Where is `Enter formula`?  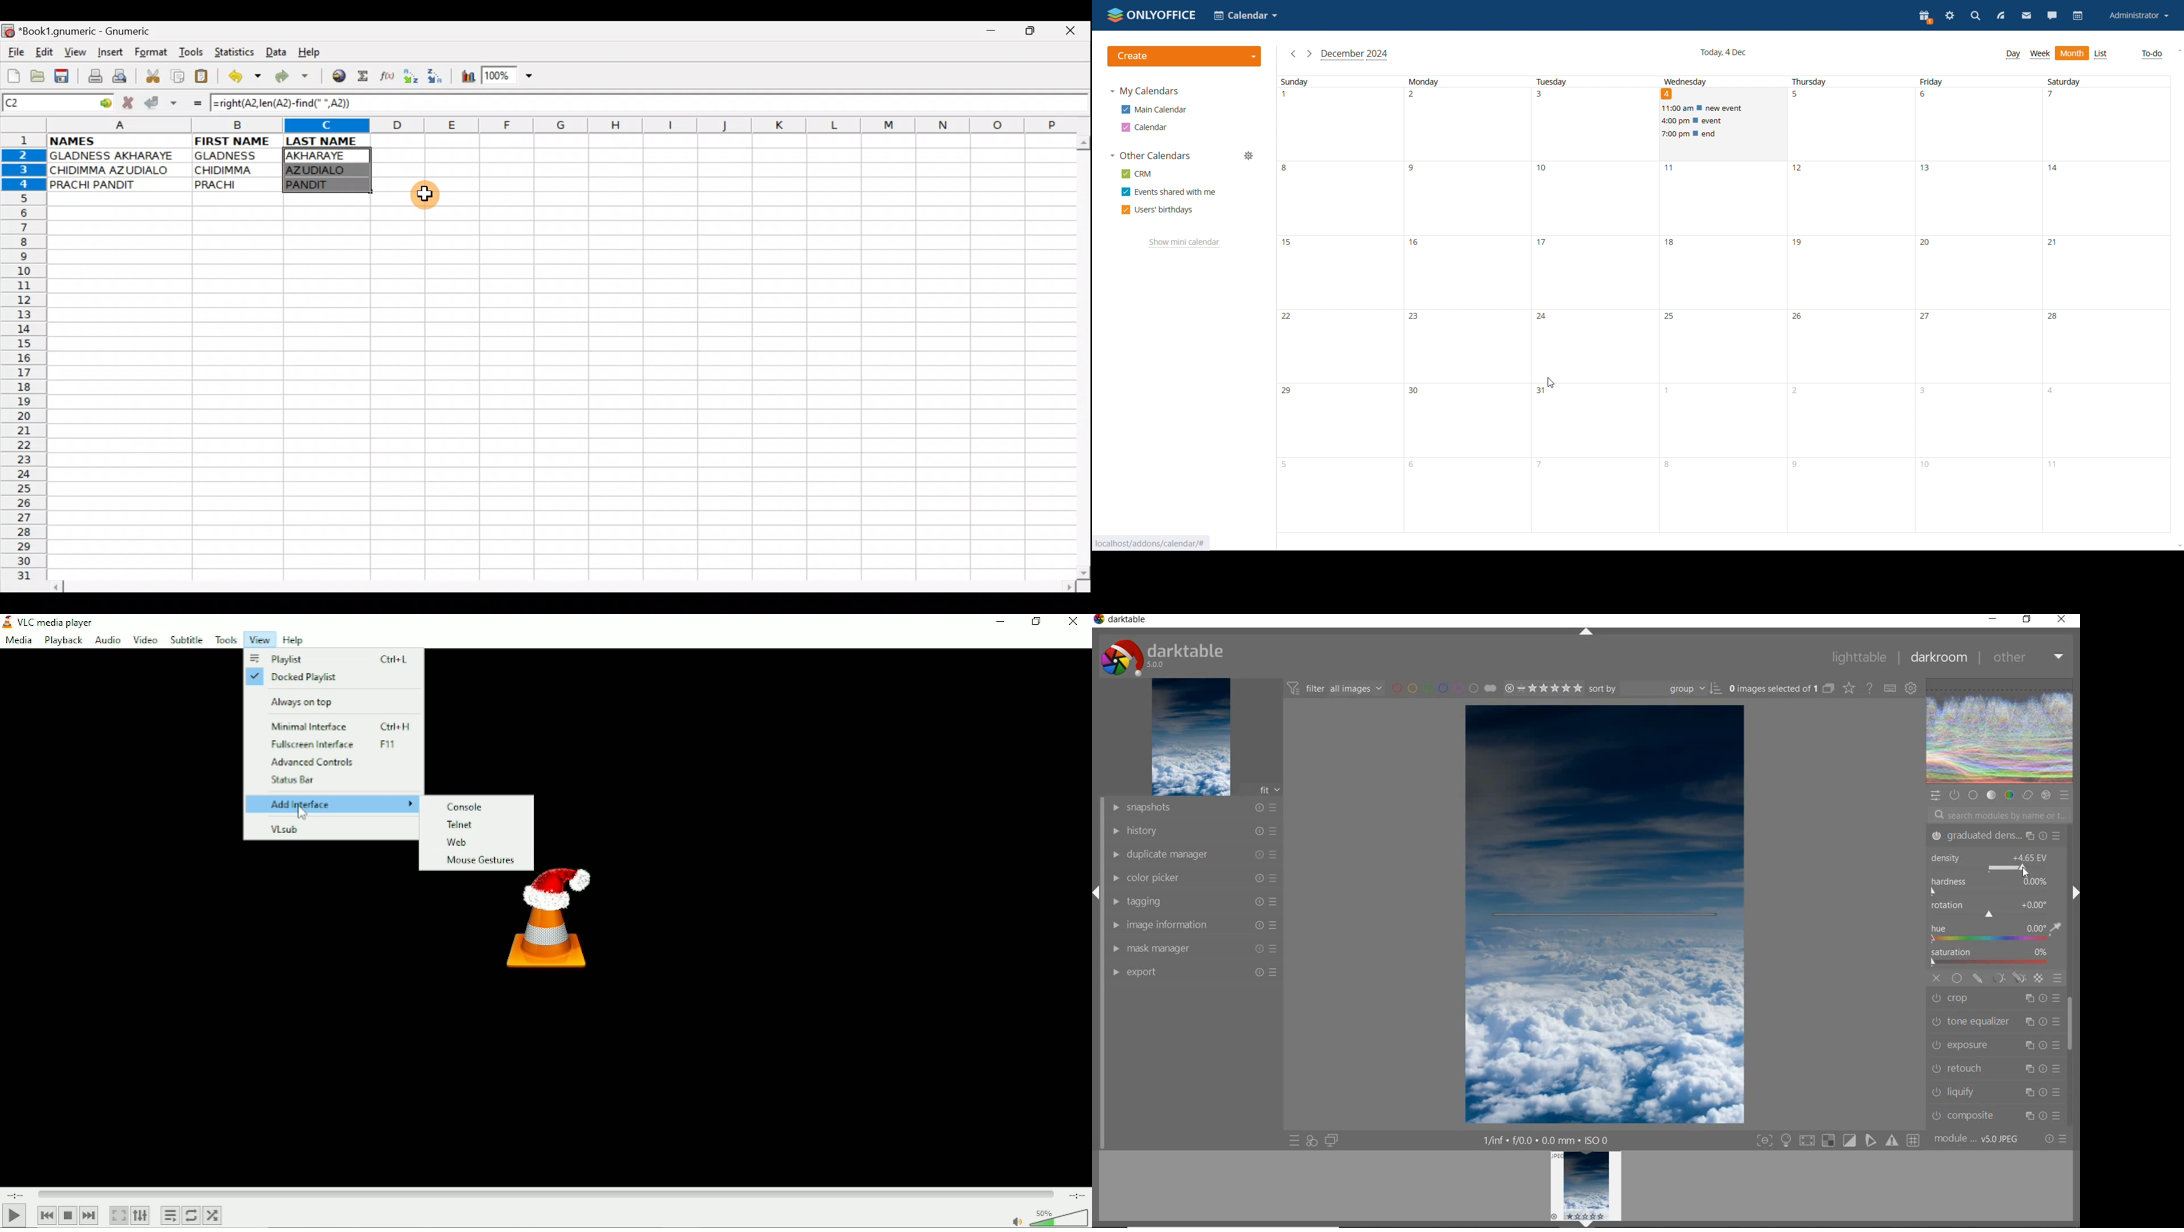 Enter formula is located at coordinates (192, 103).